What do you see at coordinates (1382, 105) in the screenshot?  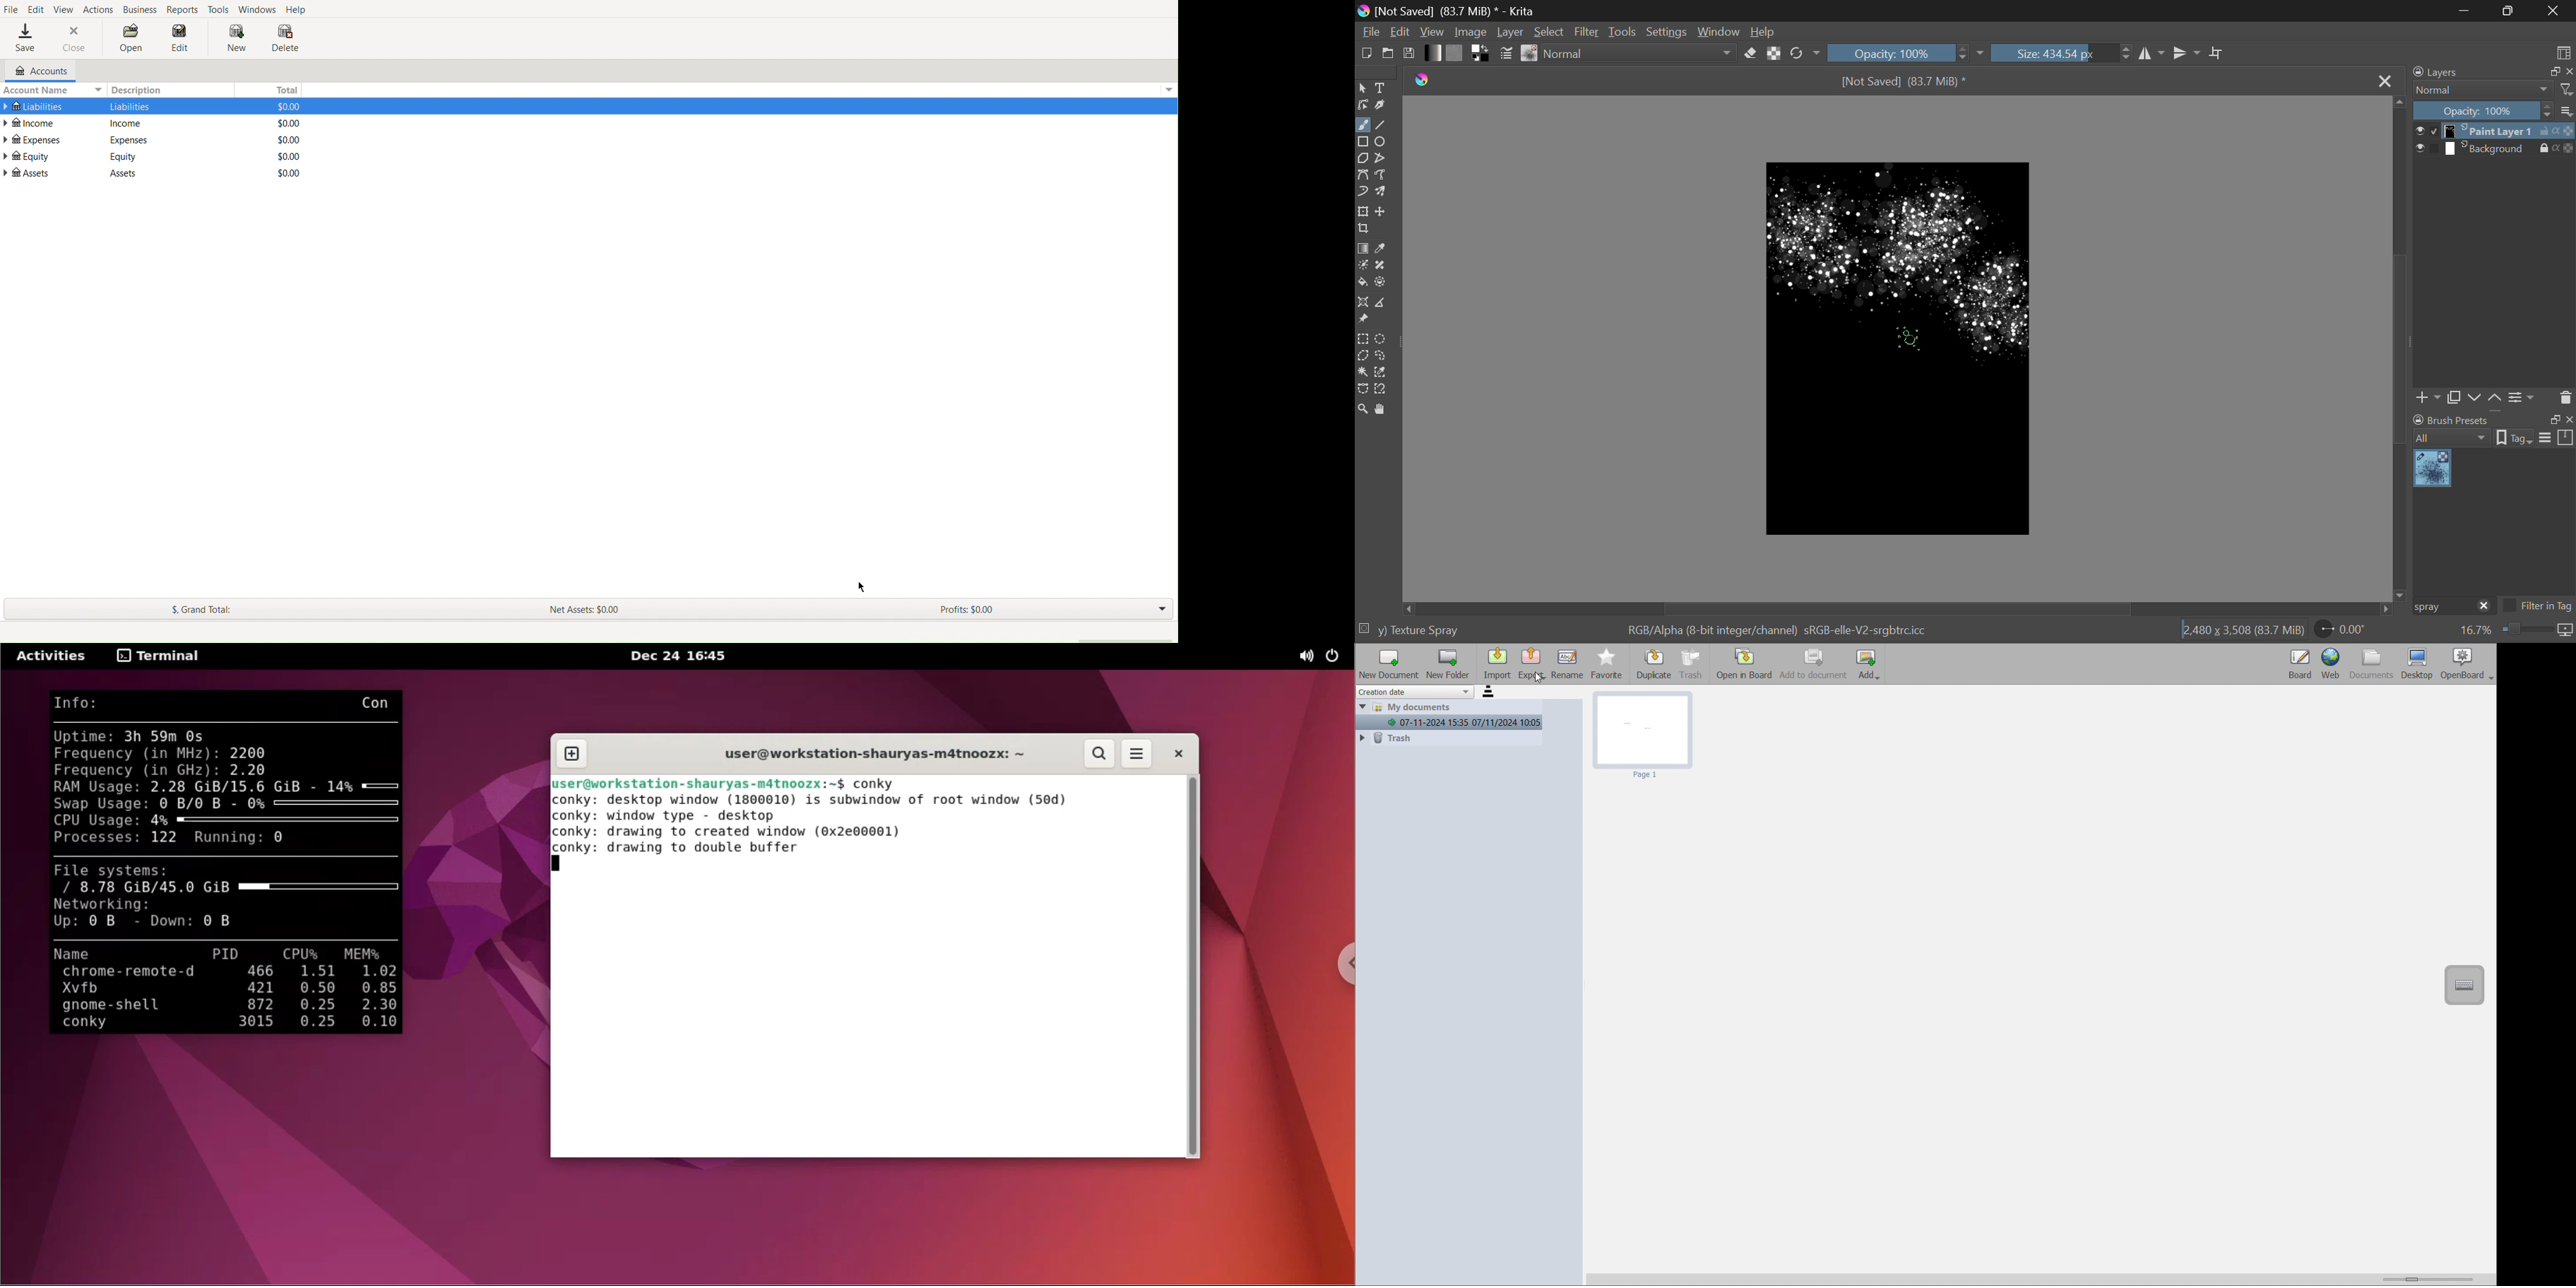 I see `Calligraphic Tool` at bounding box center [1382, 105].